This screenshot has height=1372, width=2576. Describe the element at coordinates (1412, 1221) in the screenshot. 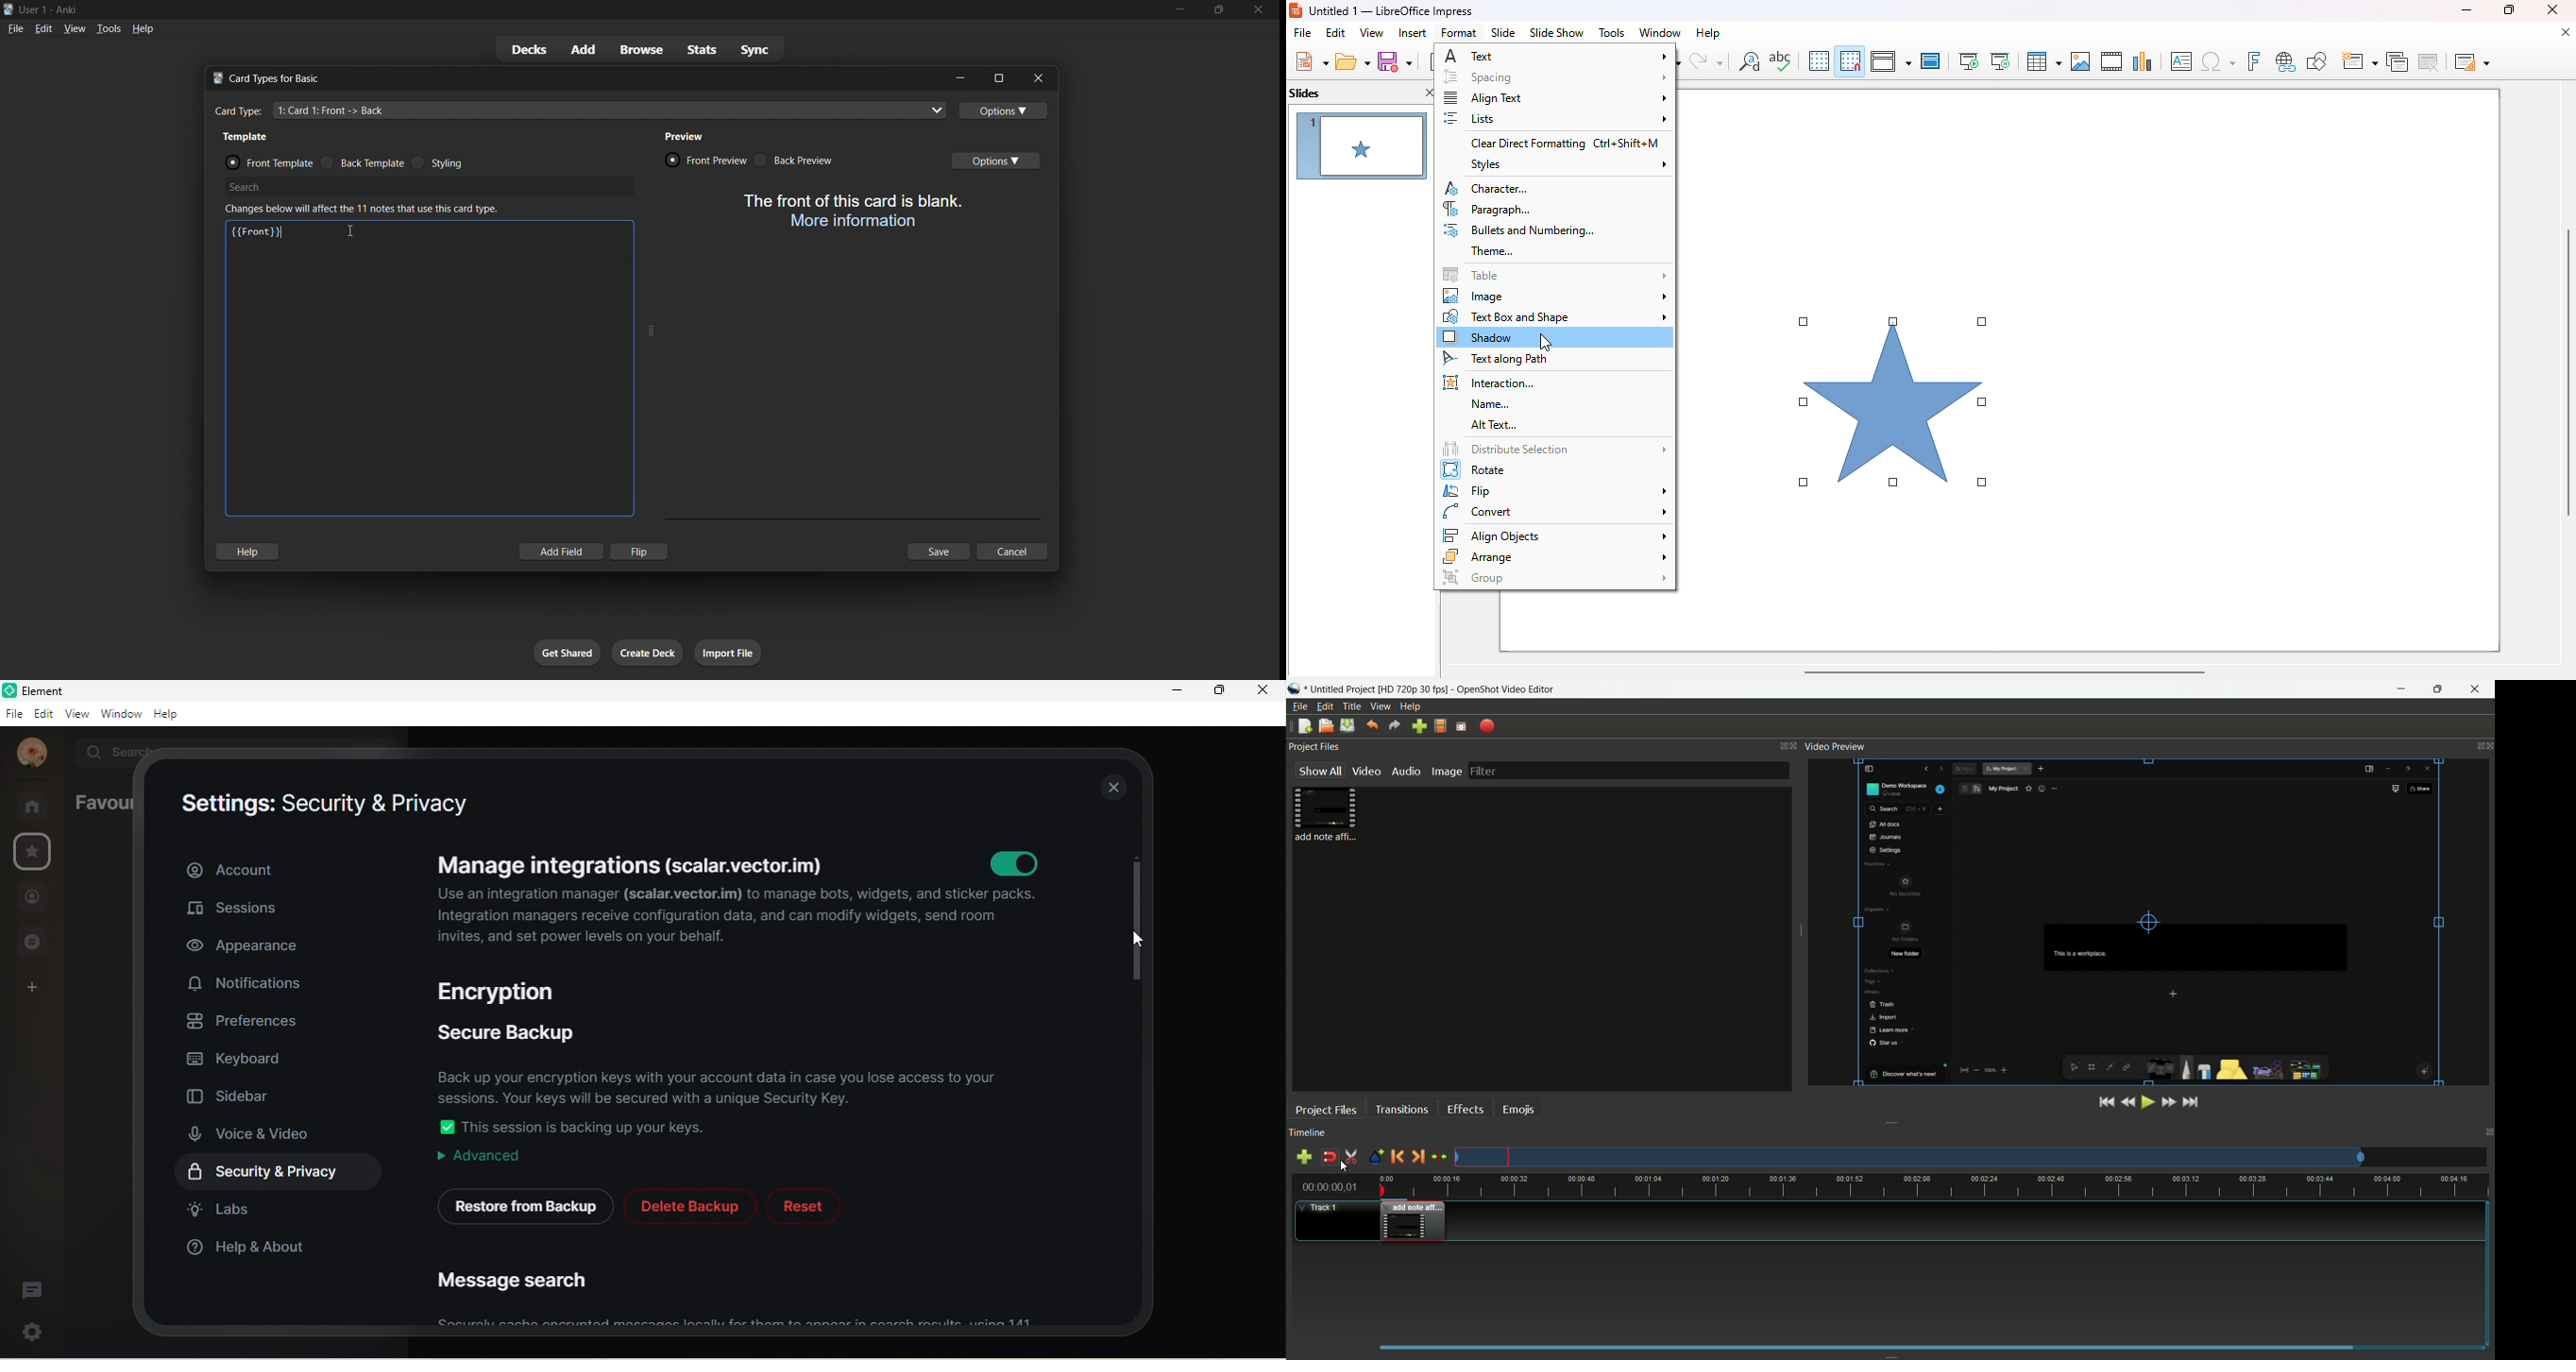

I see `video in timeline` at that location.